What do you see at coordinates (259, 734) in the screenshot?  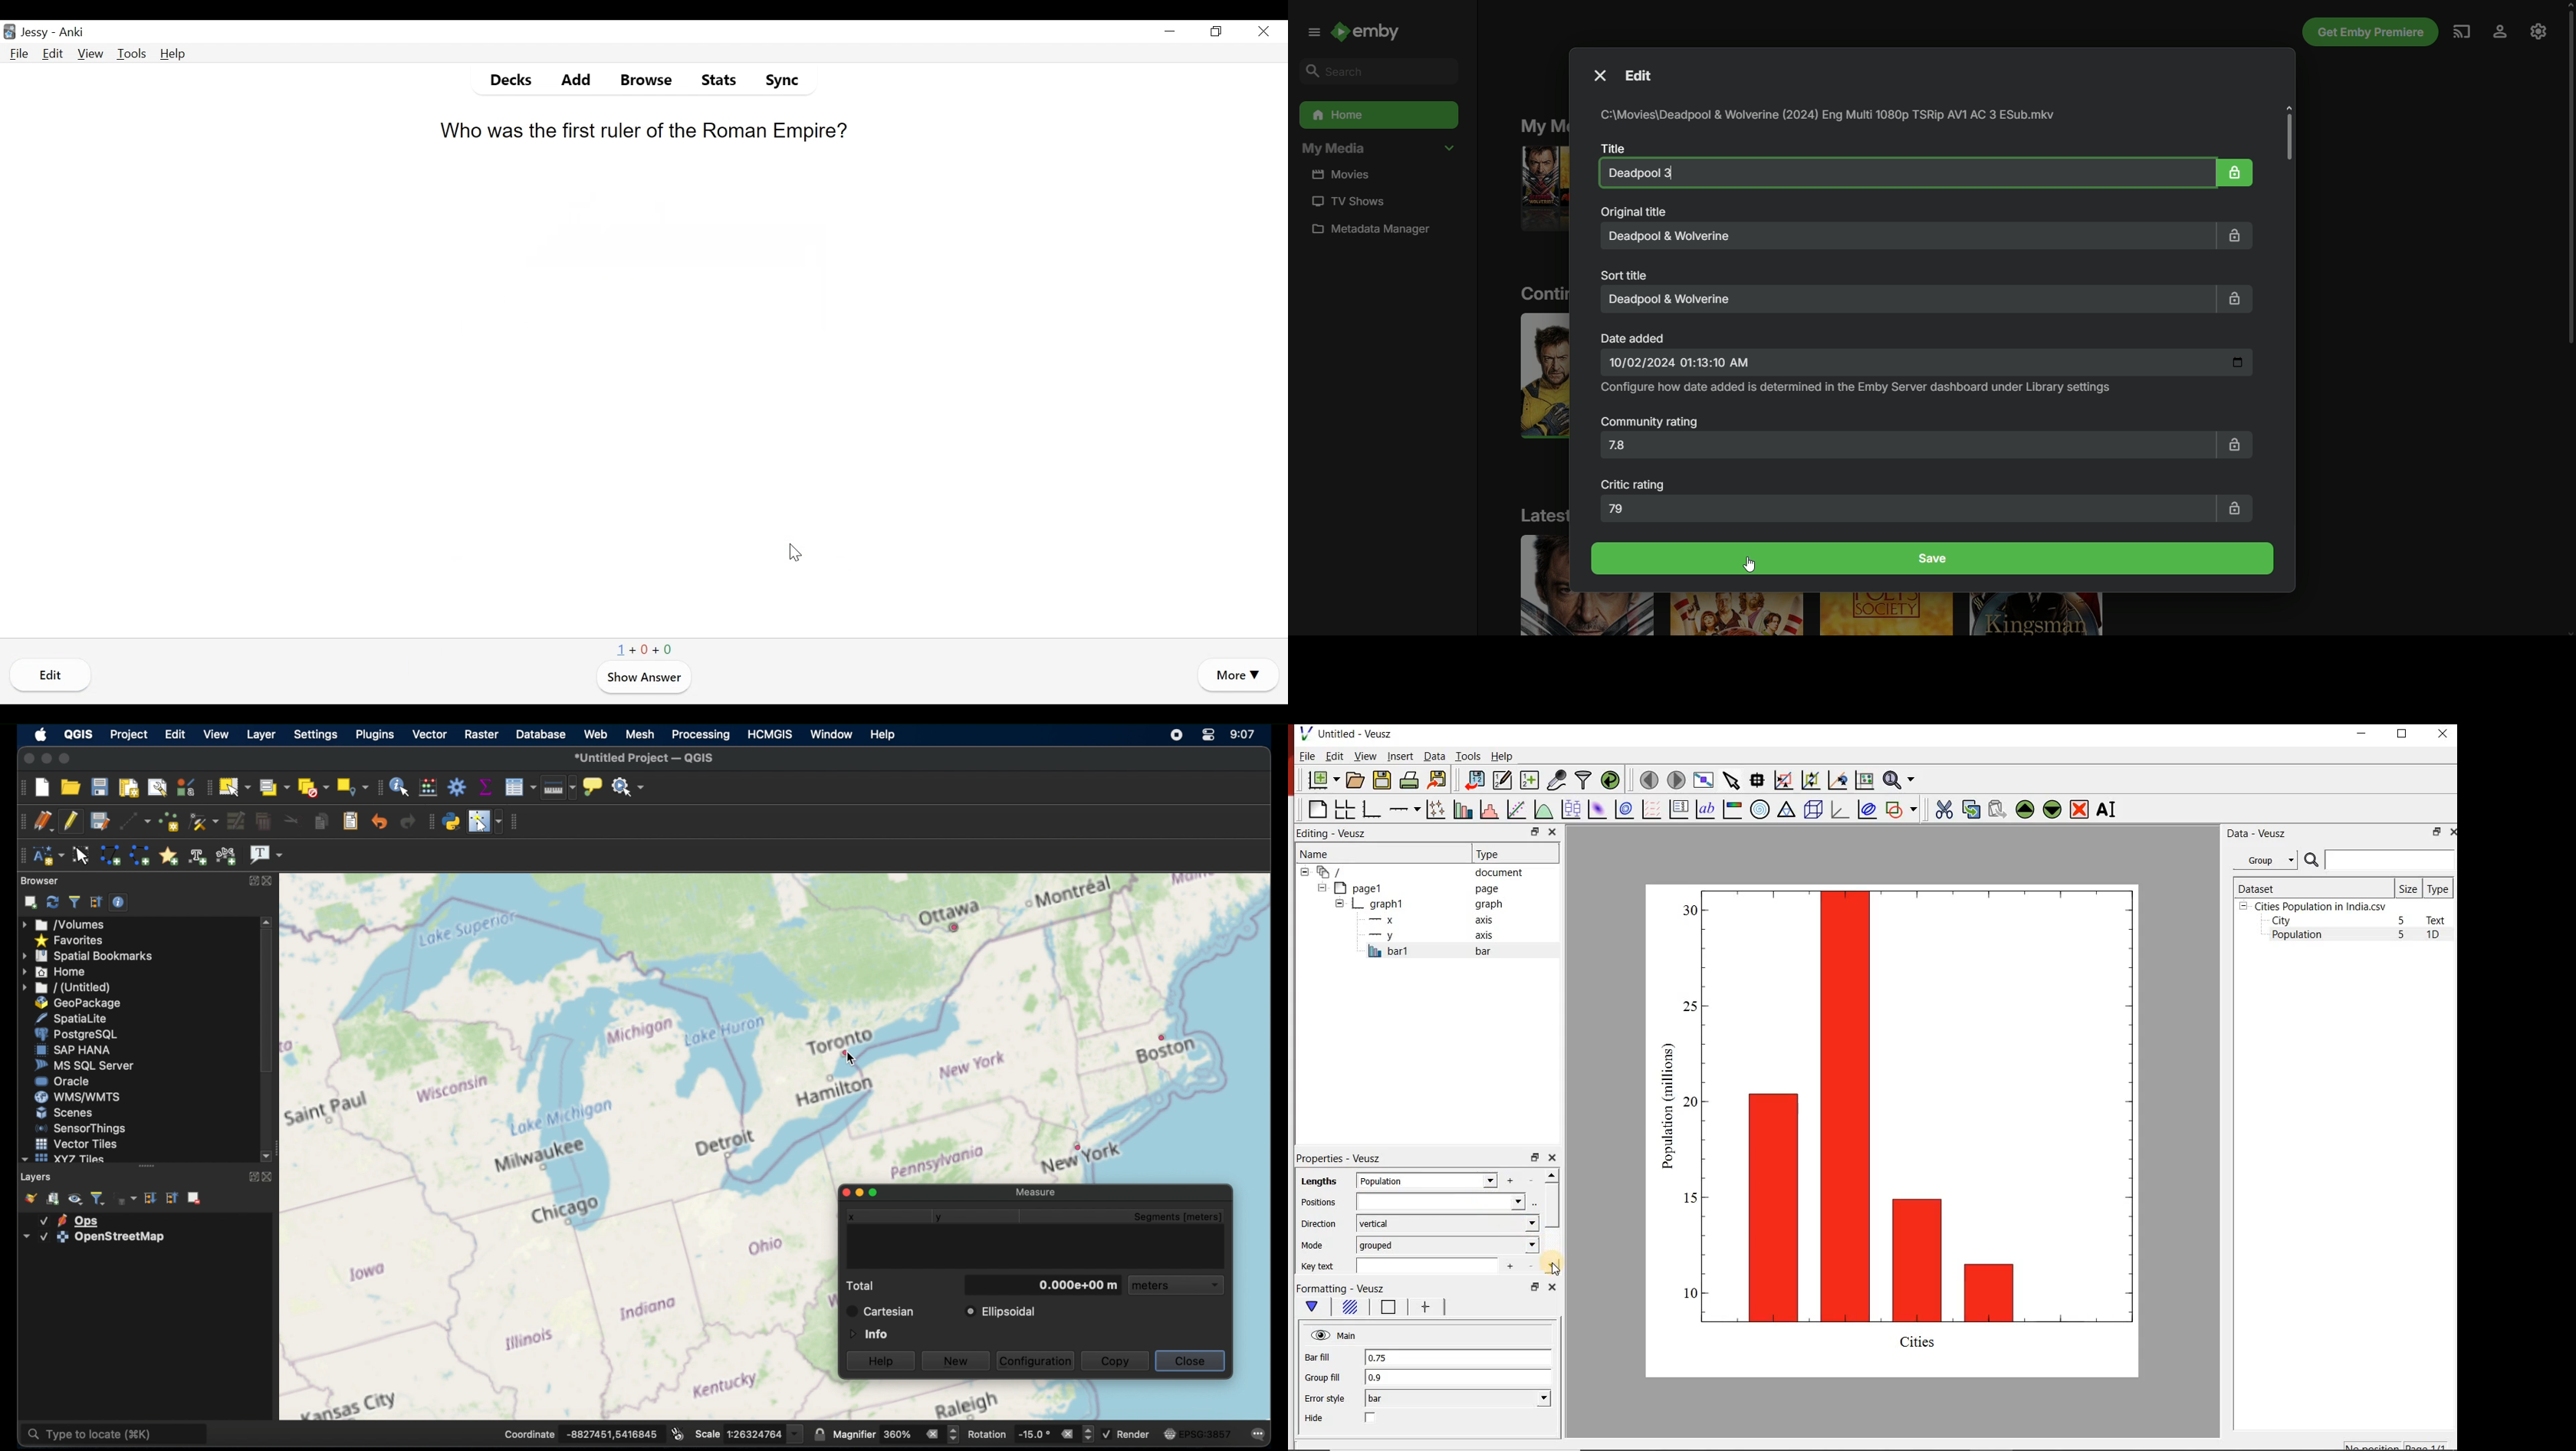 I see `layer` at bounding box center [259, 734].